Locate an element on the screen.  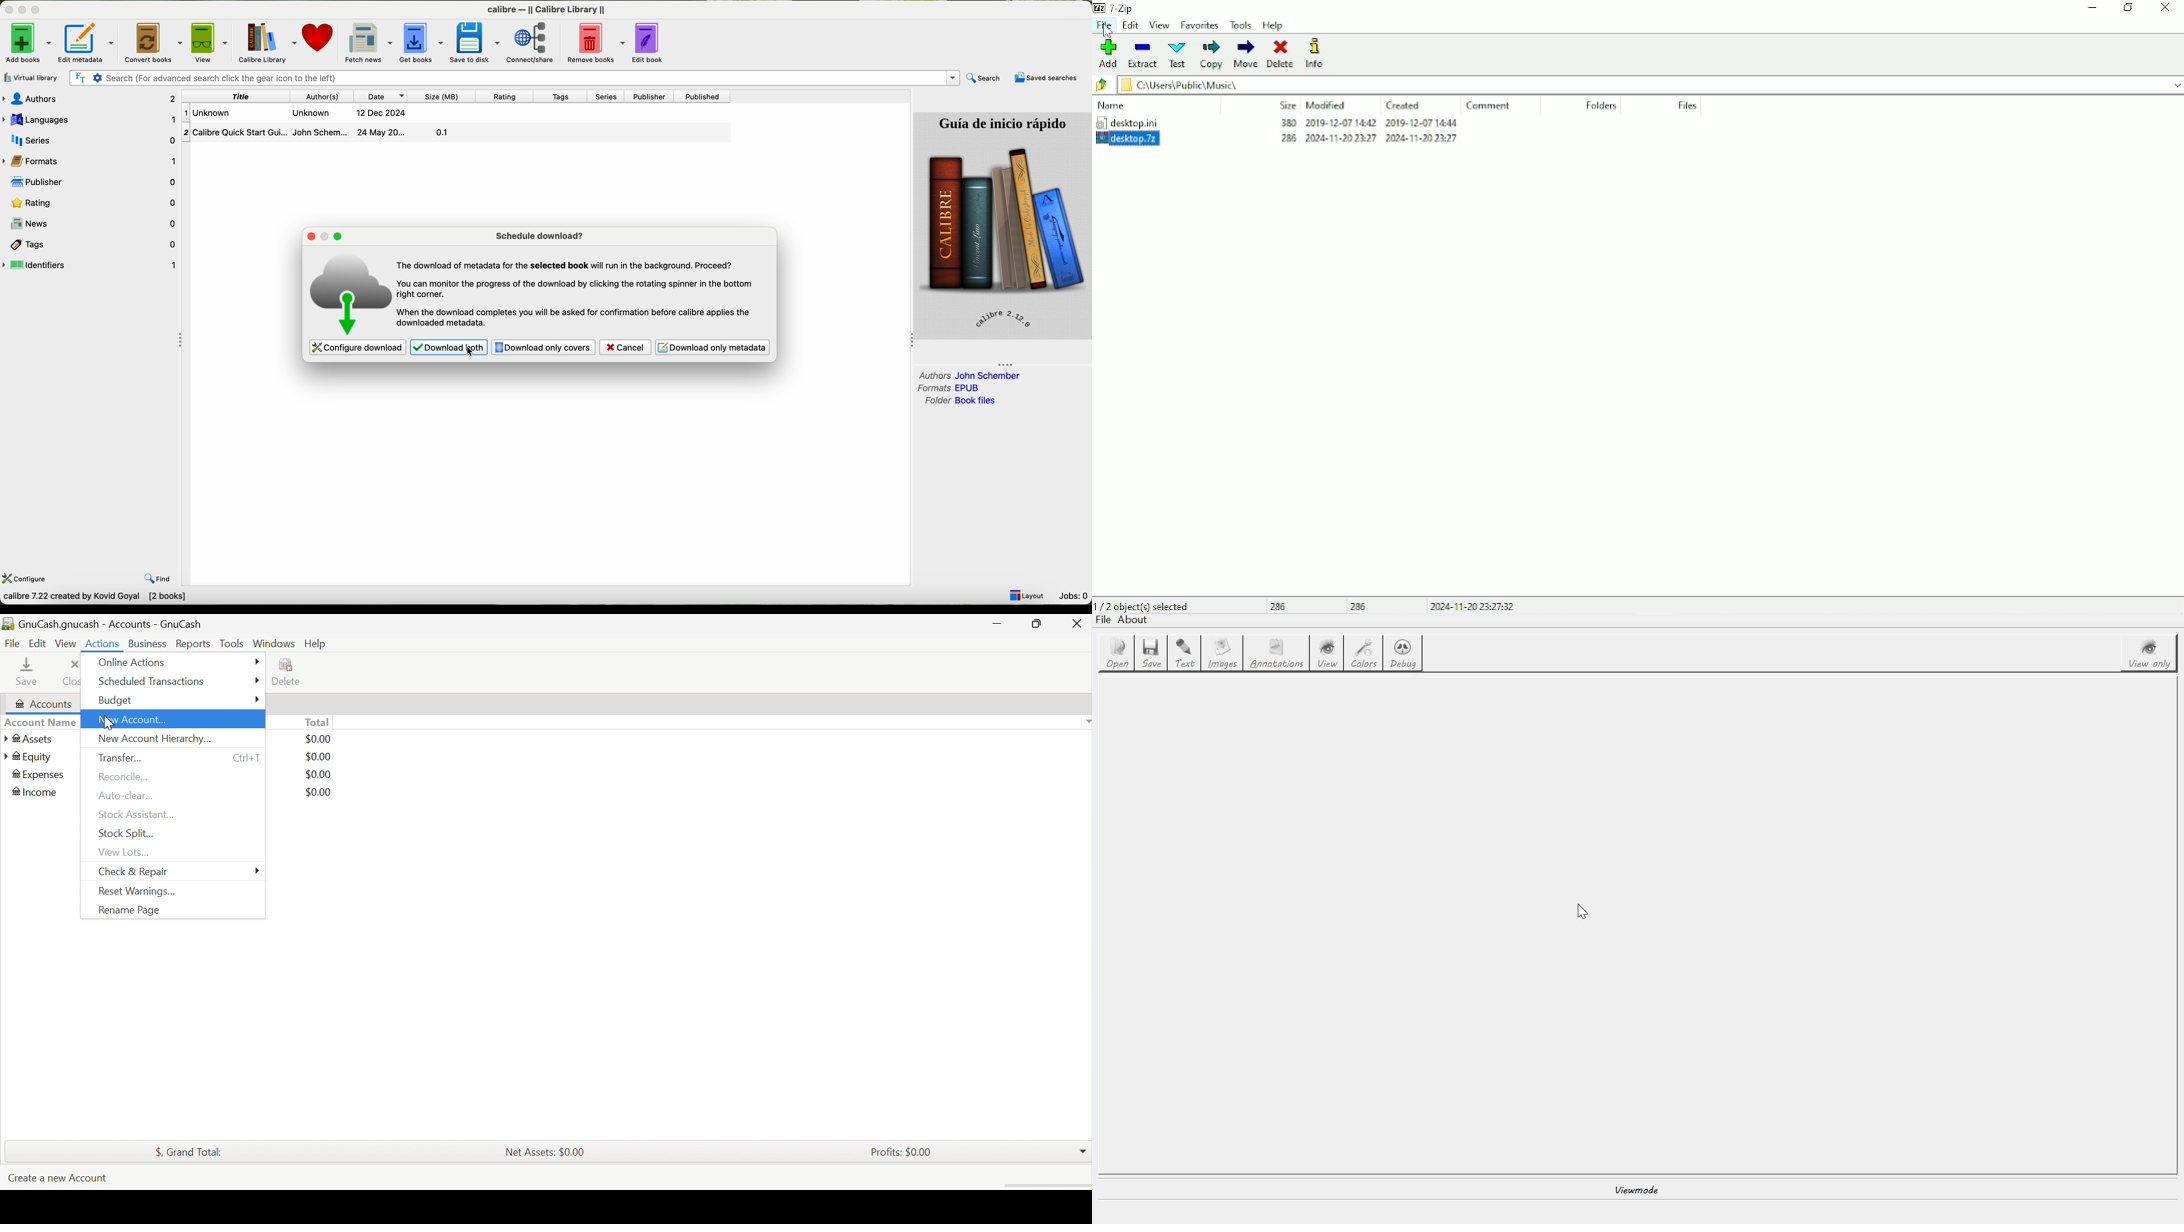
layout is located at coordinates (1027, 595).